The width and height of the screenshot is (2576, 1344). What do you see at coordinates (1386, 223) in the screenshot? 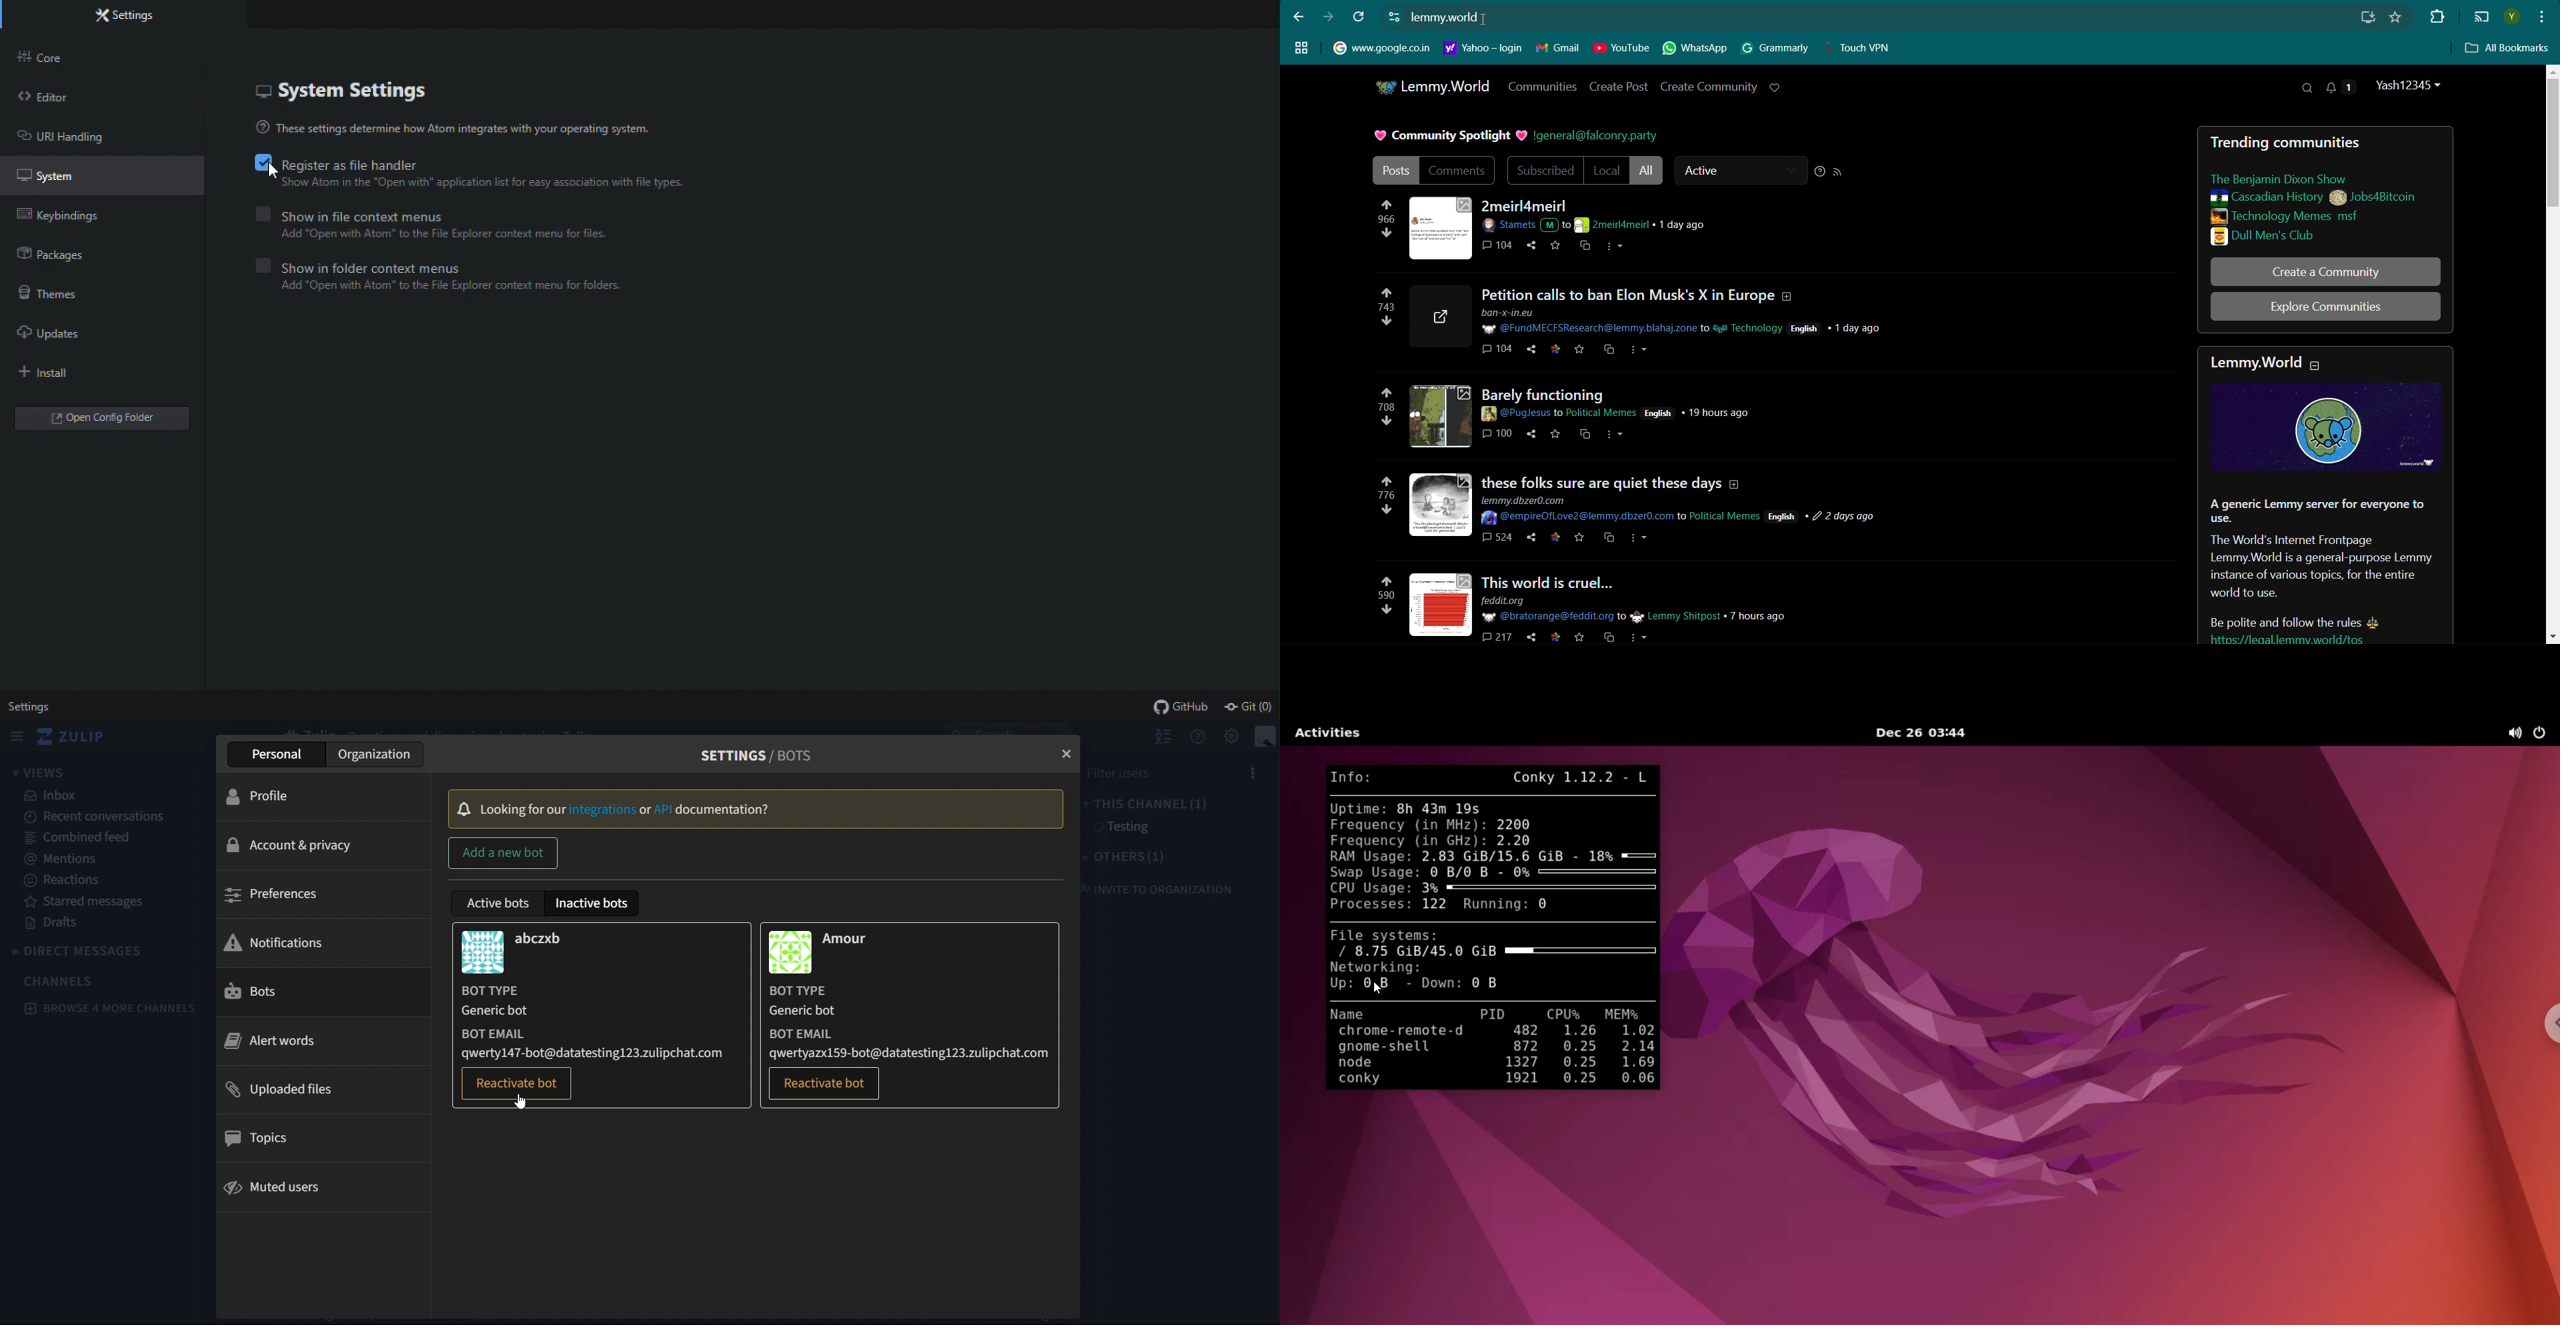
I see `966` at bounding box center [1386, 223].